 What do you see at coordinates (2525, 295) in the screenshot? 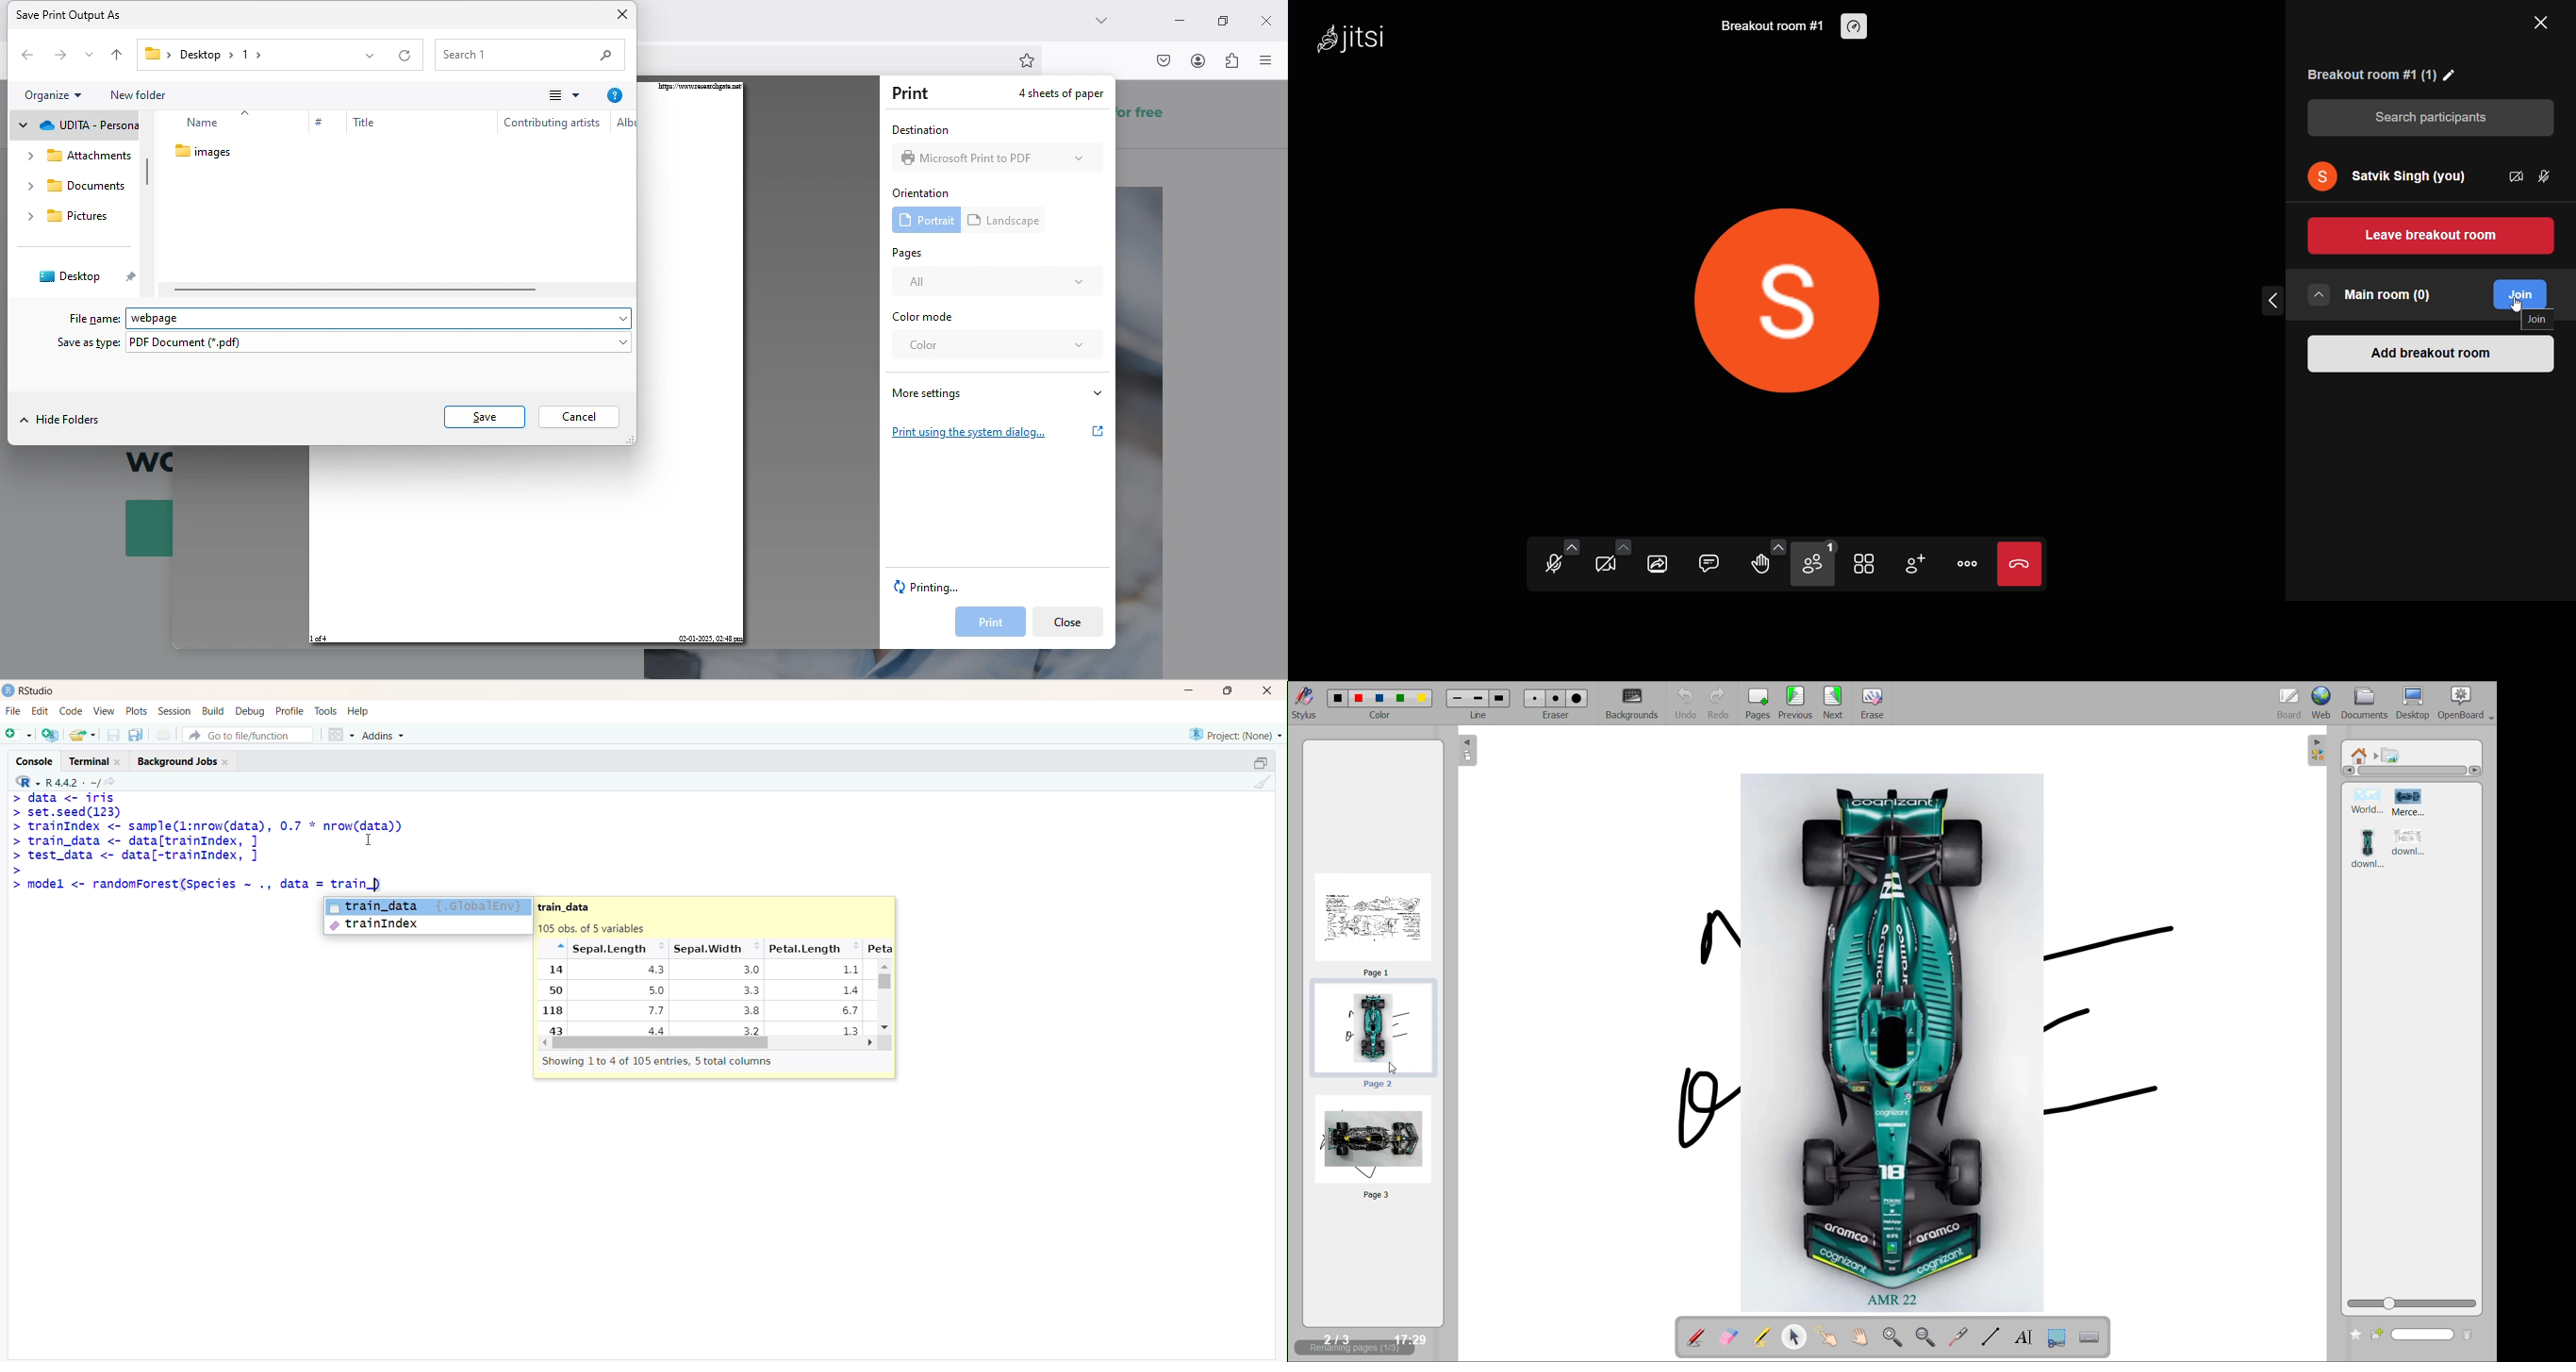
I see `join` at bounding box center [2525, 295].